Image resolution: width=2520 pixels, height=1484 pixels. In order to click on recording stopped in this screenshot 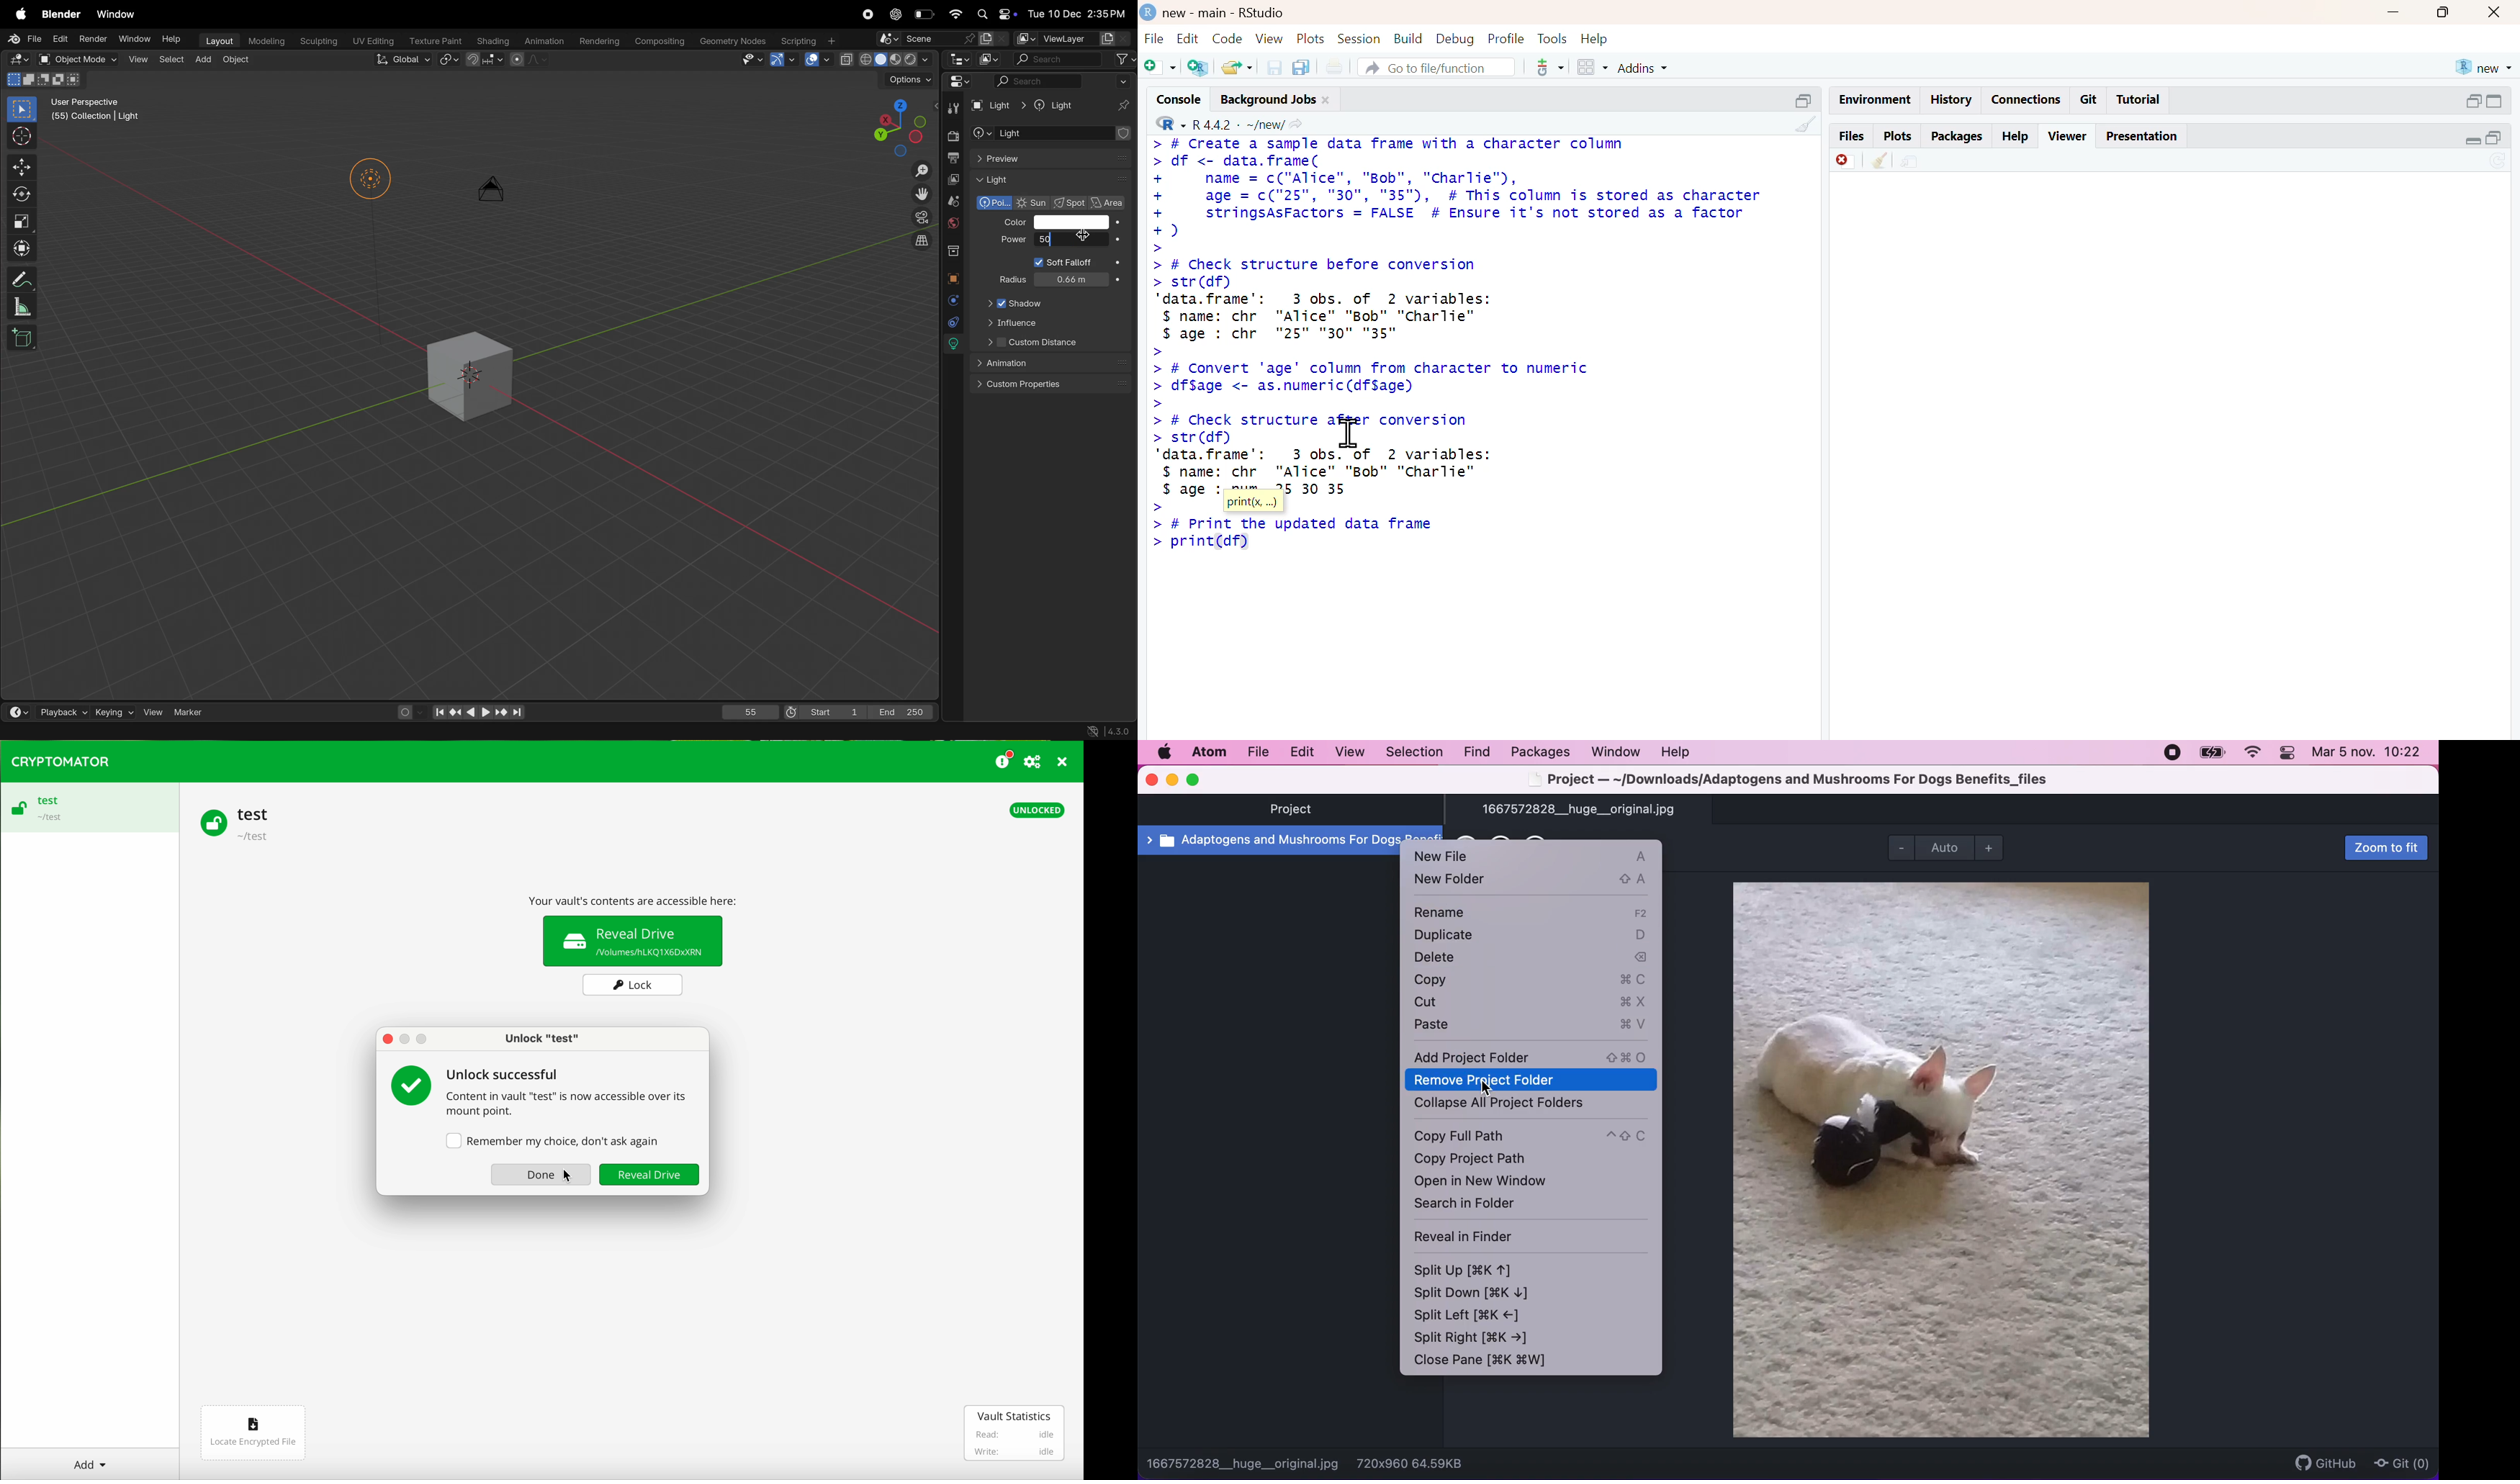, I will do `click(2173, 753)`.